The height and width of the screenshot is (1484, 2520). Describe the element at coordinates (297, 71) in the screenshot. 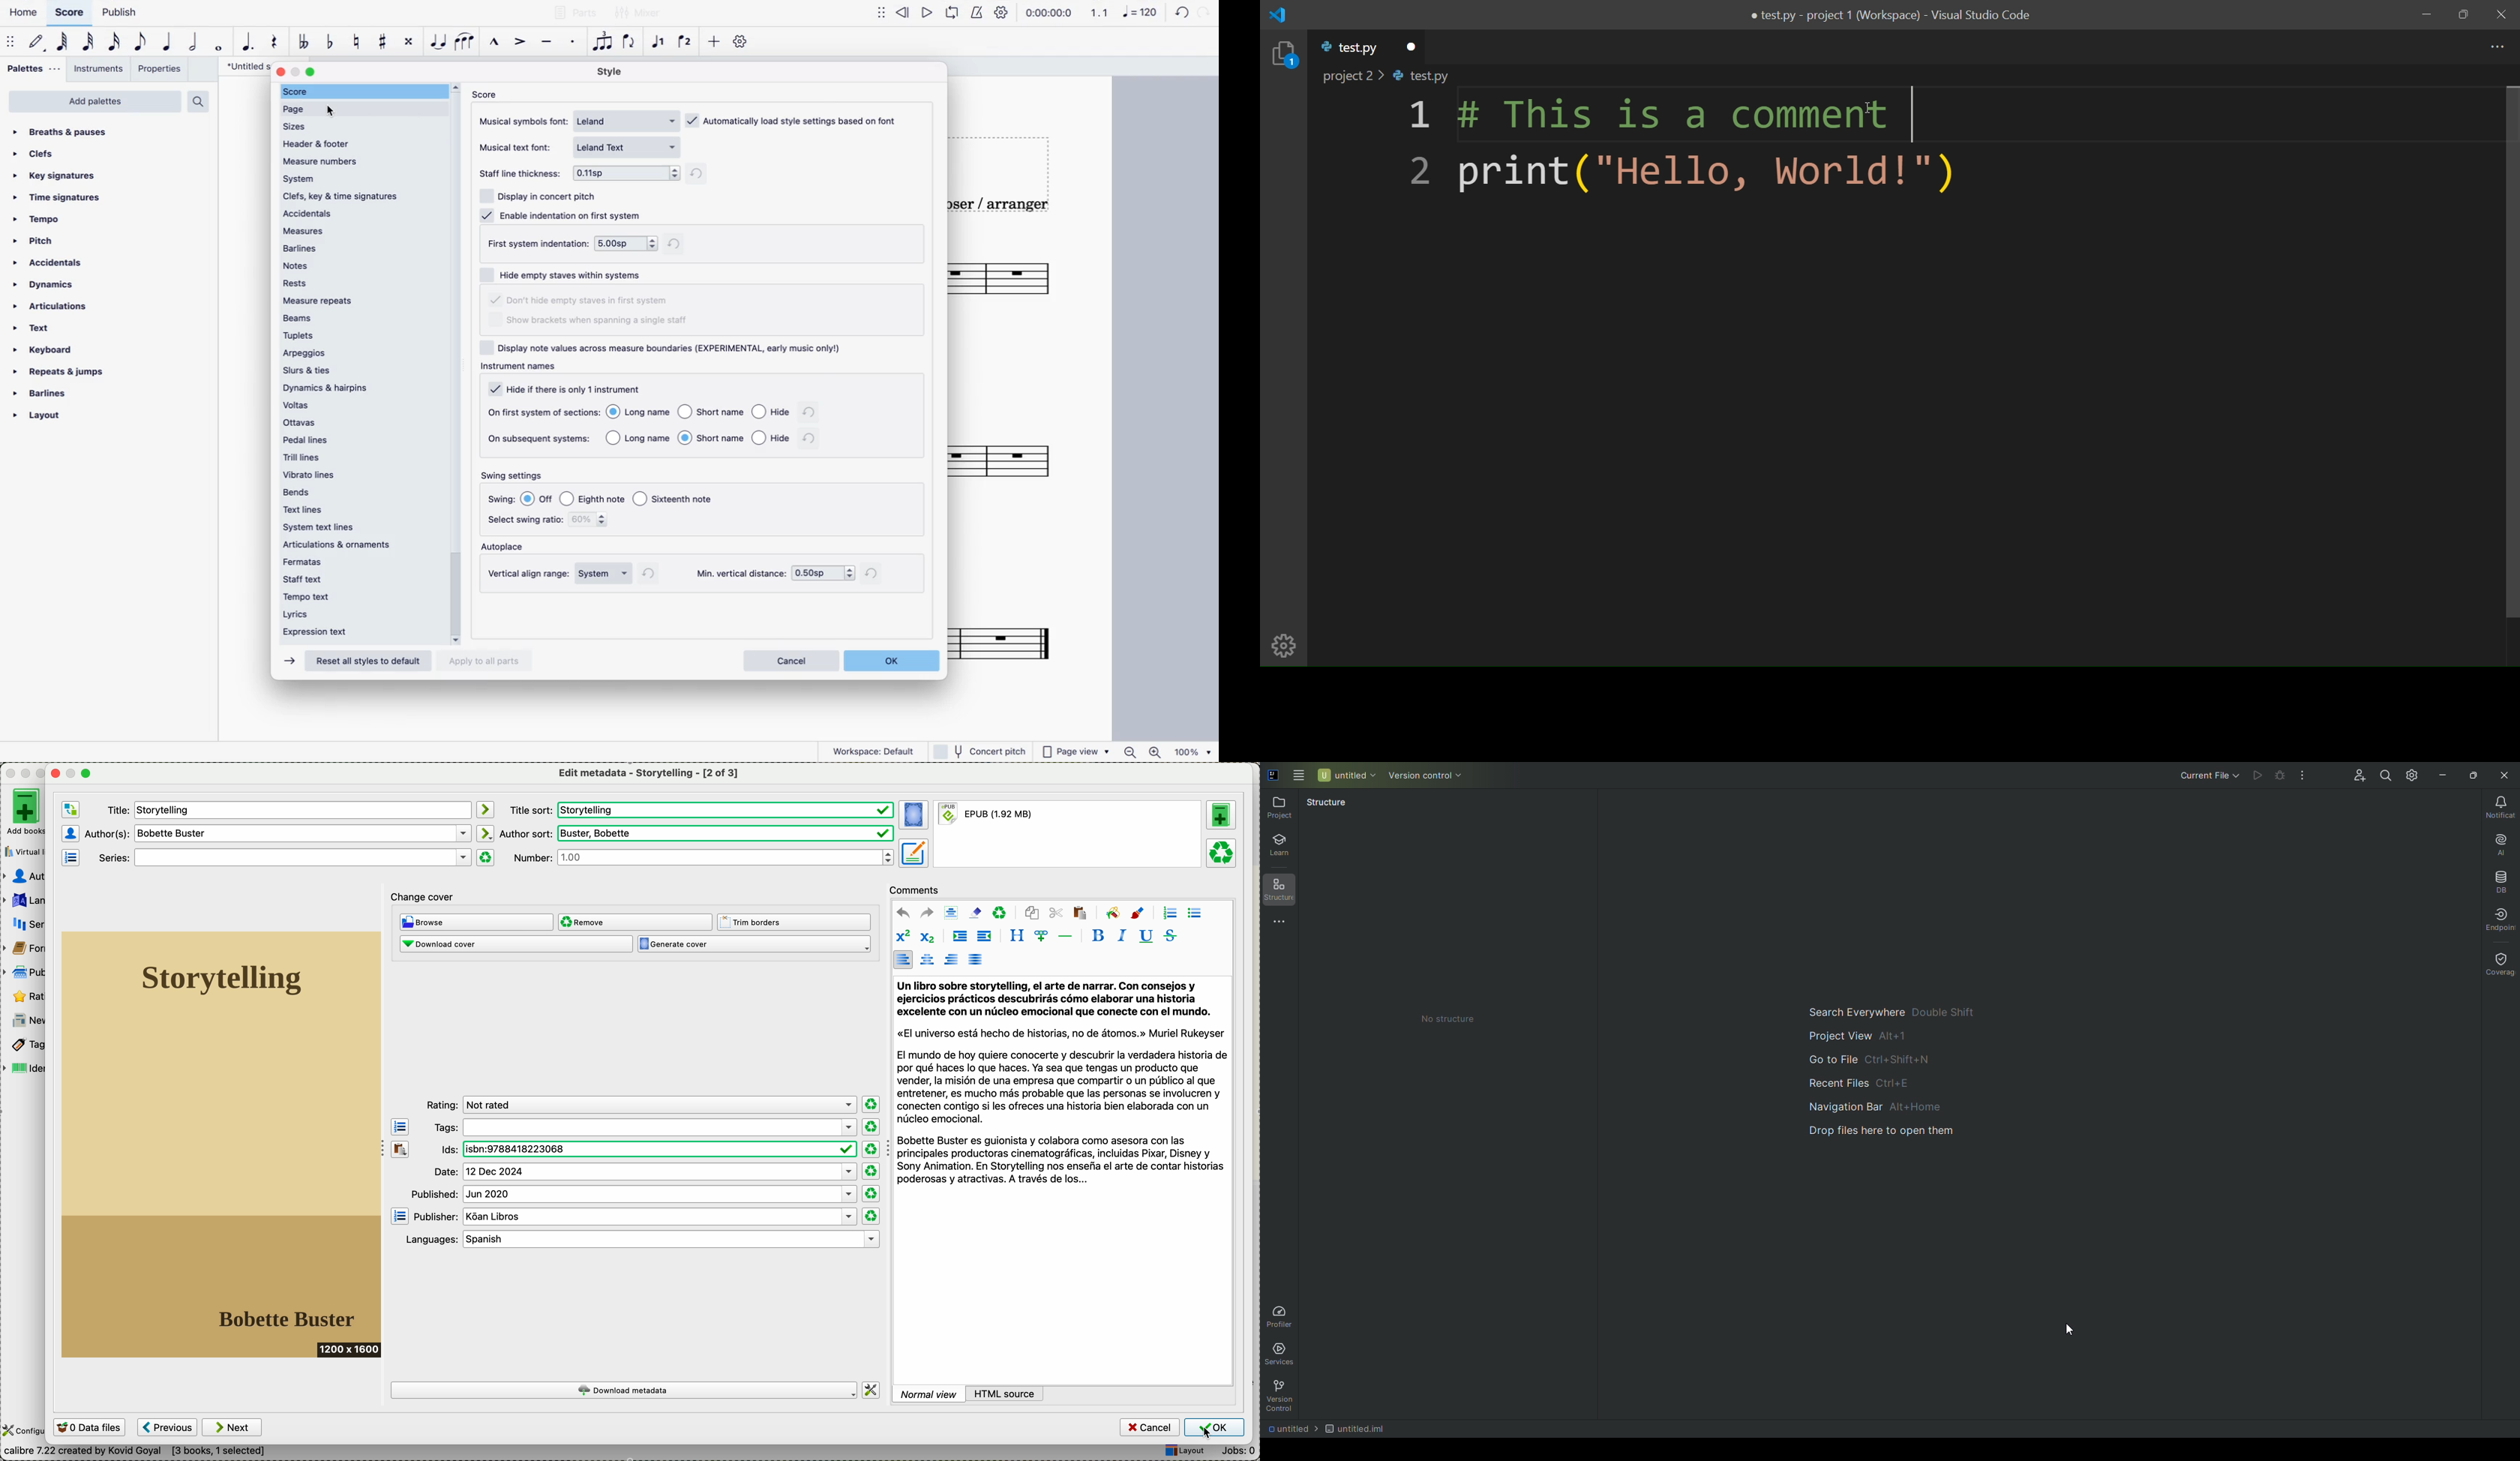

I see `minimize` at that location.